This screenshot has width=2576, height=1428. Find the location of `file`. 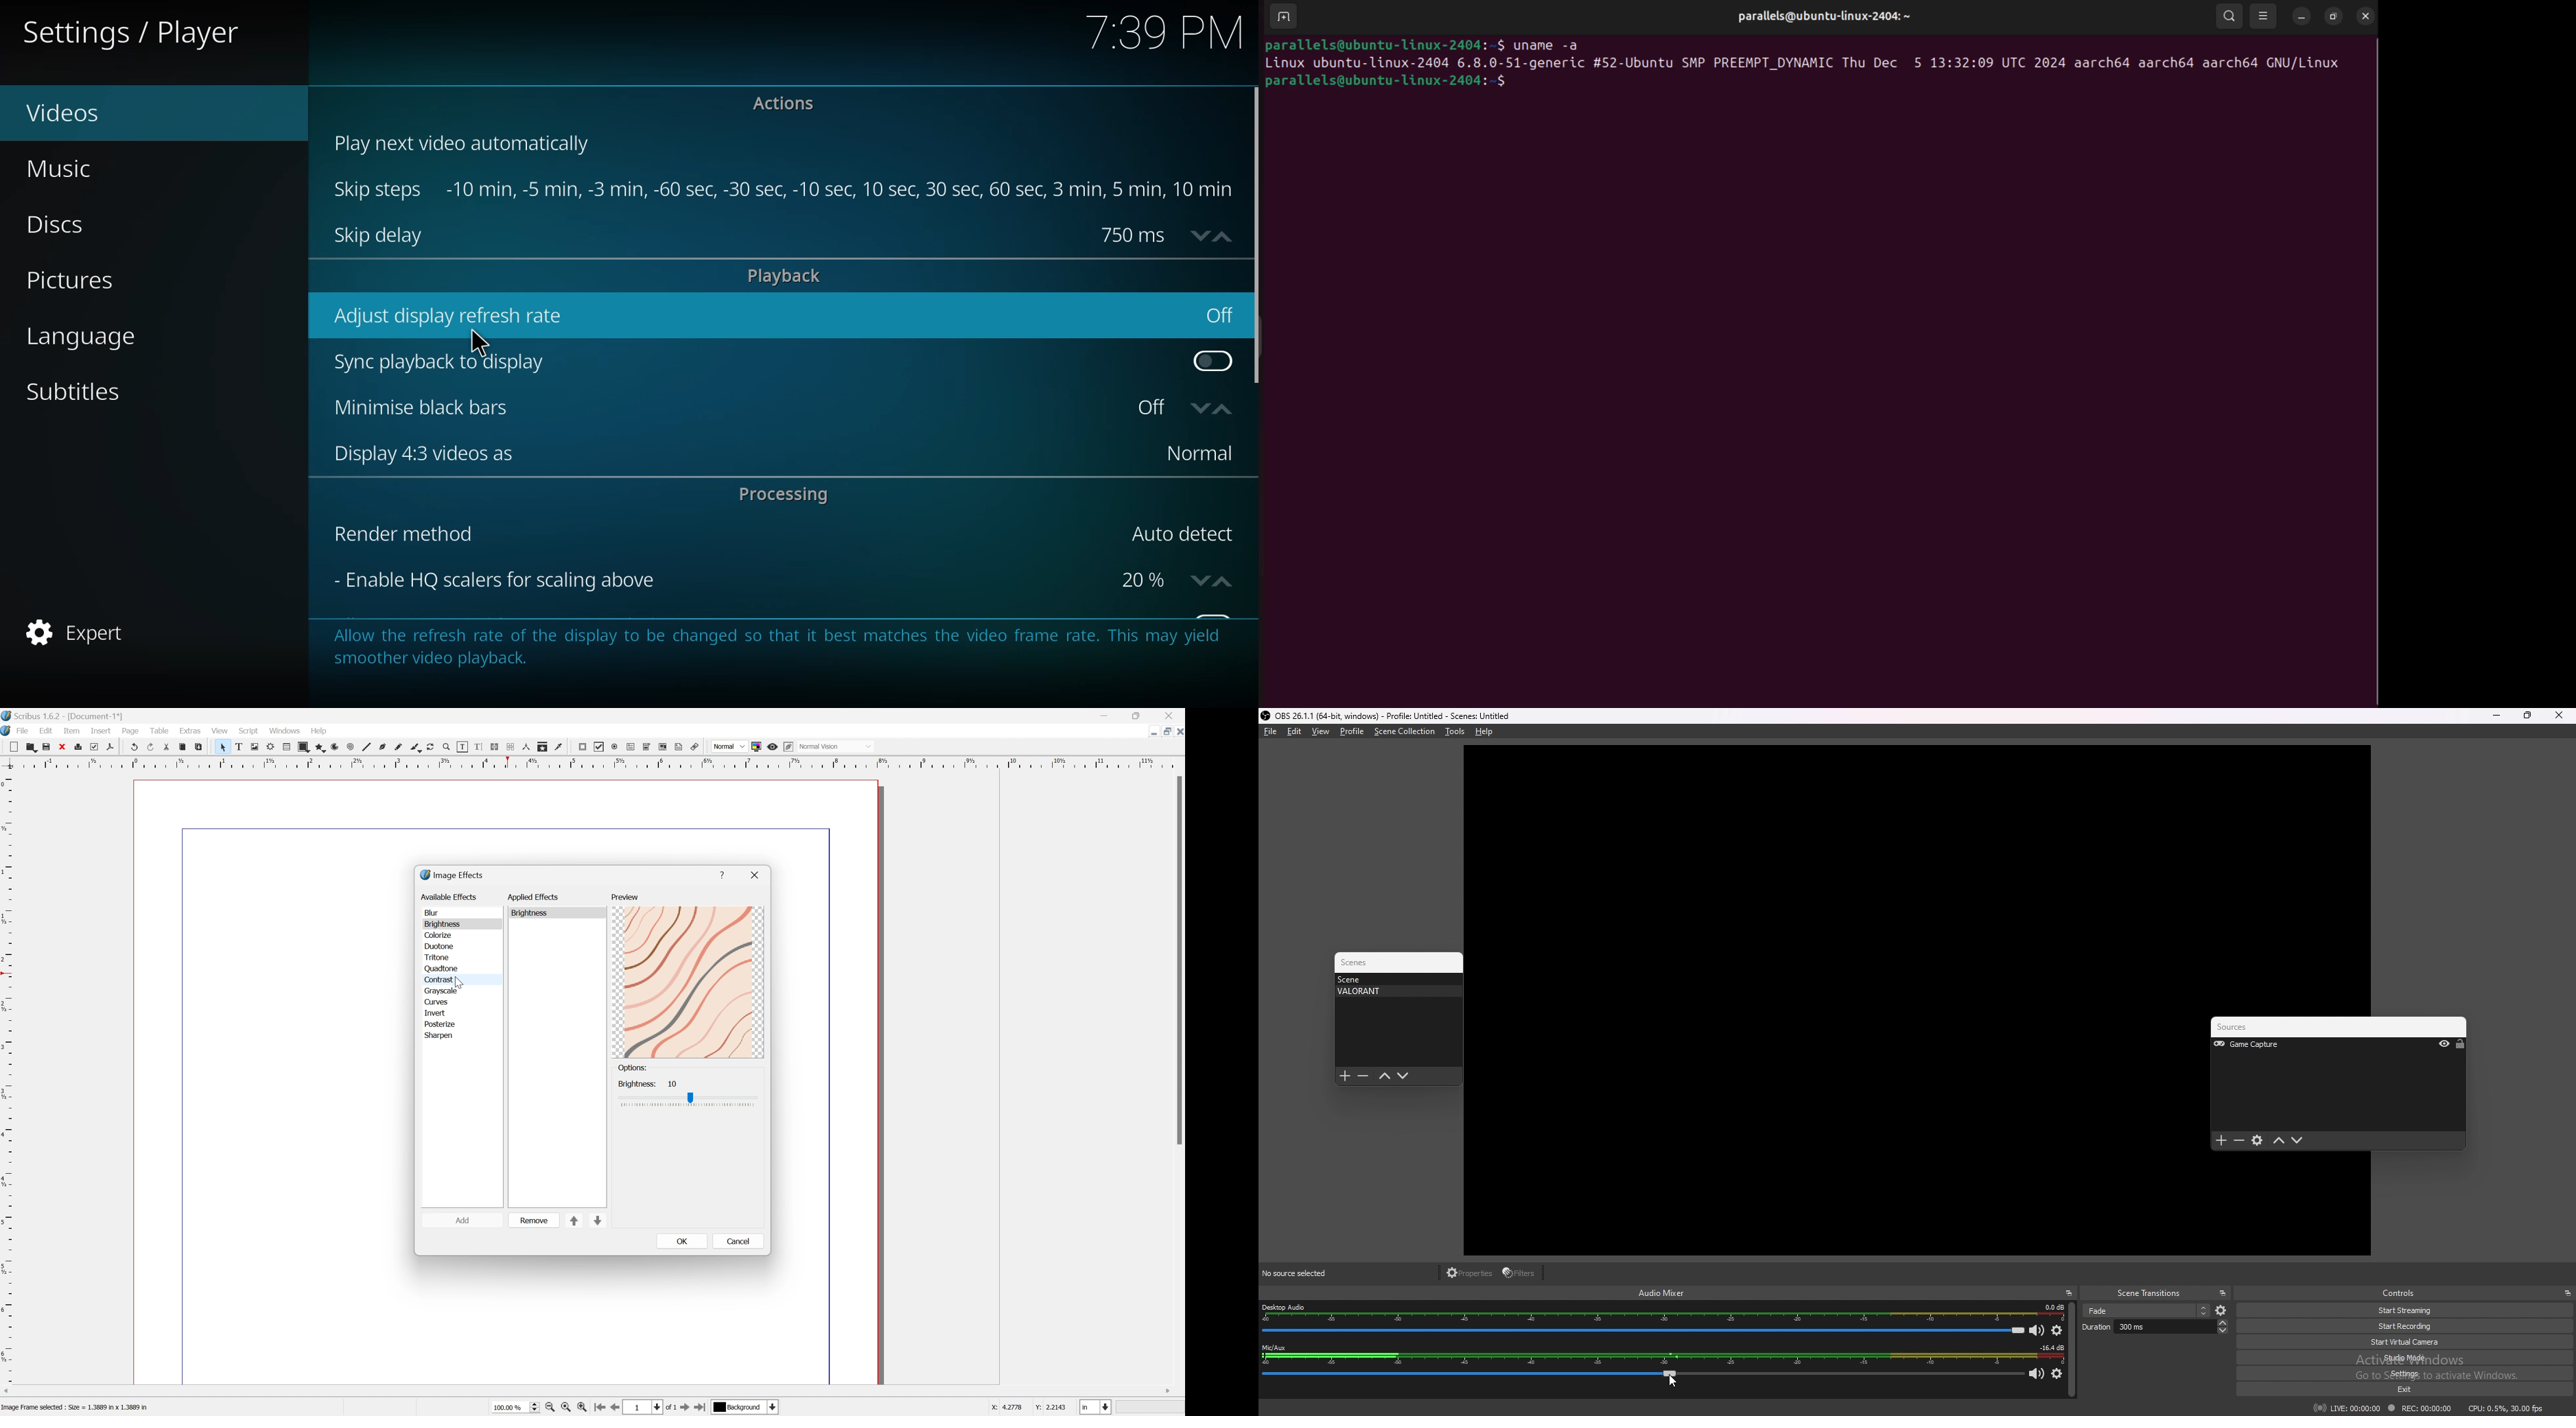

file is located at coordinates (1271, 731).